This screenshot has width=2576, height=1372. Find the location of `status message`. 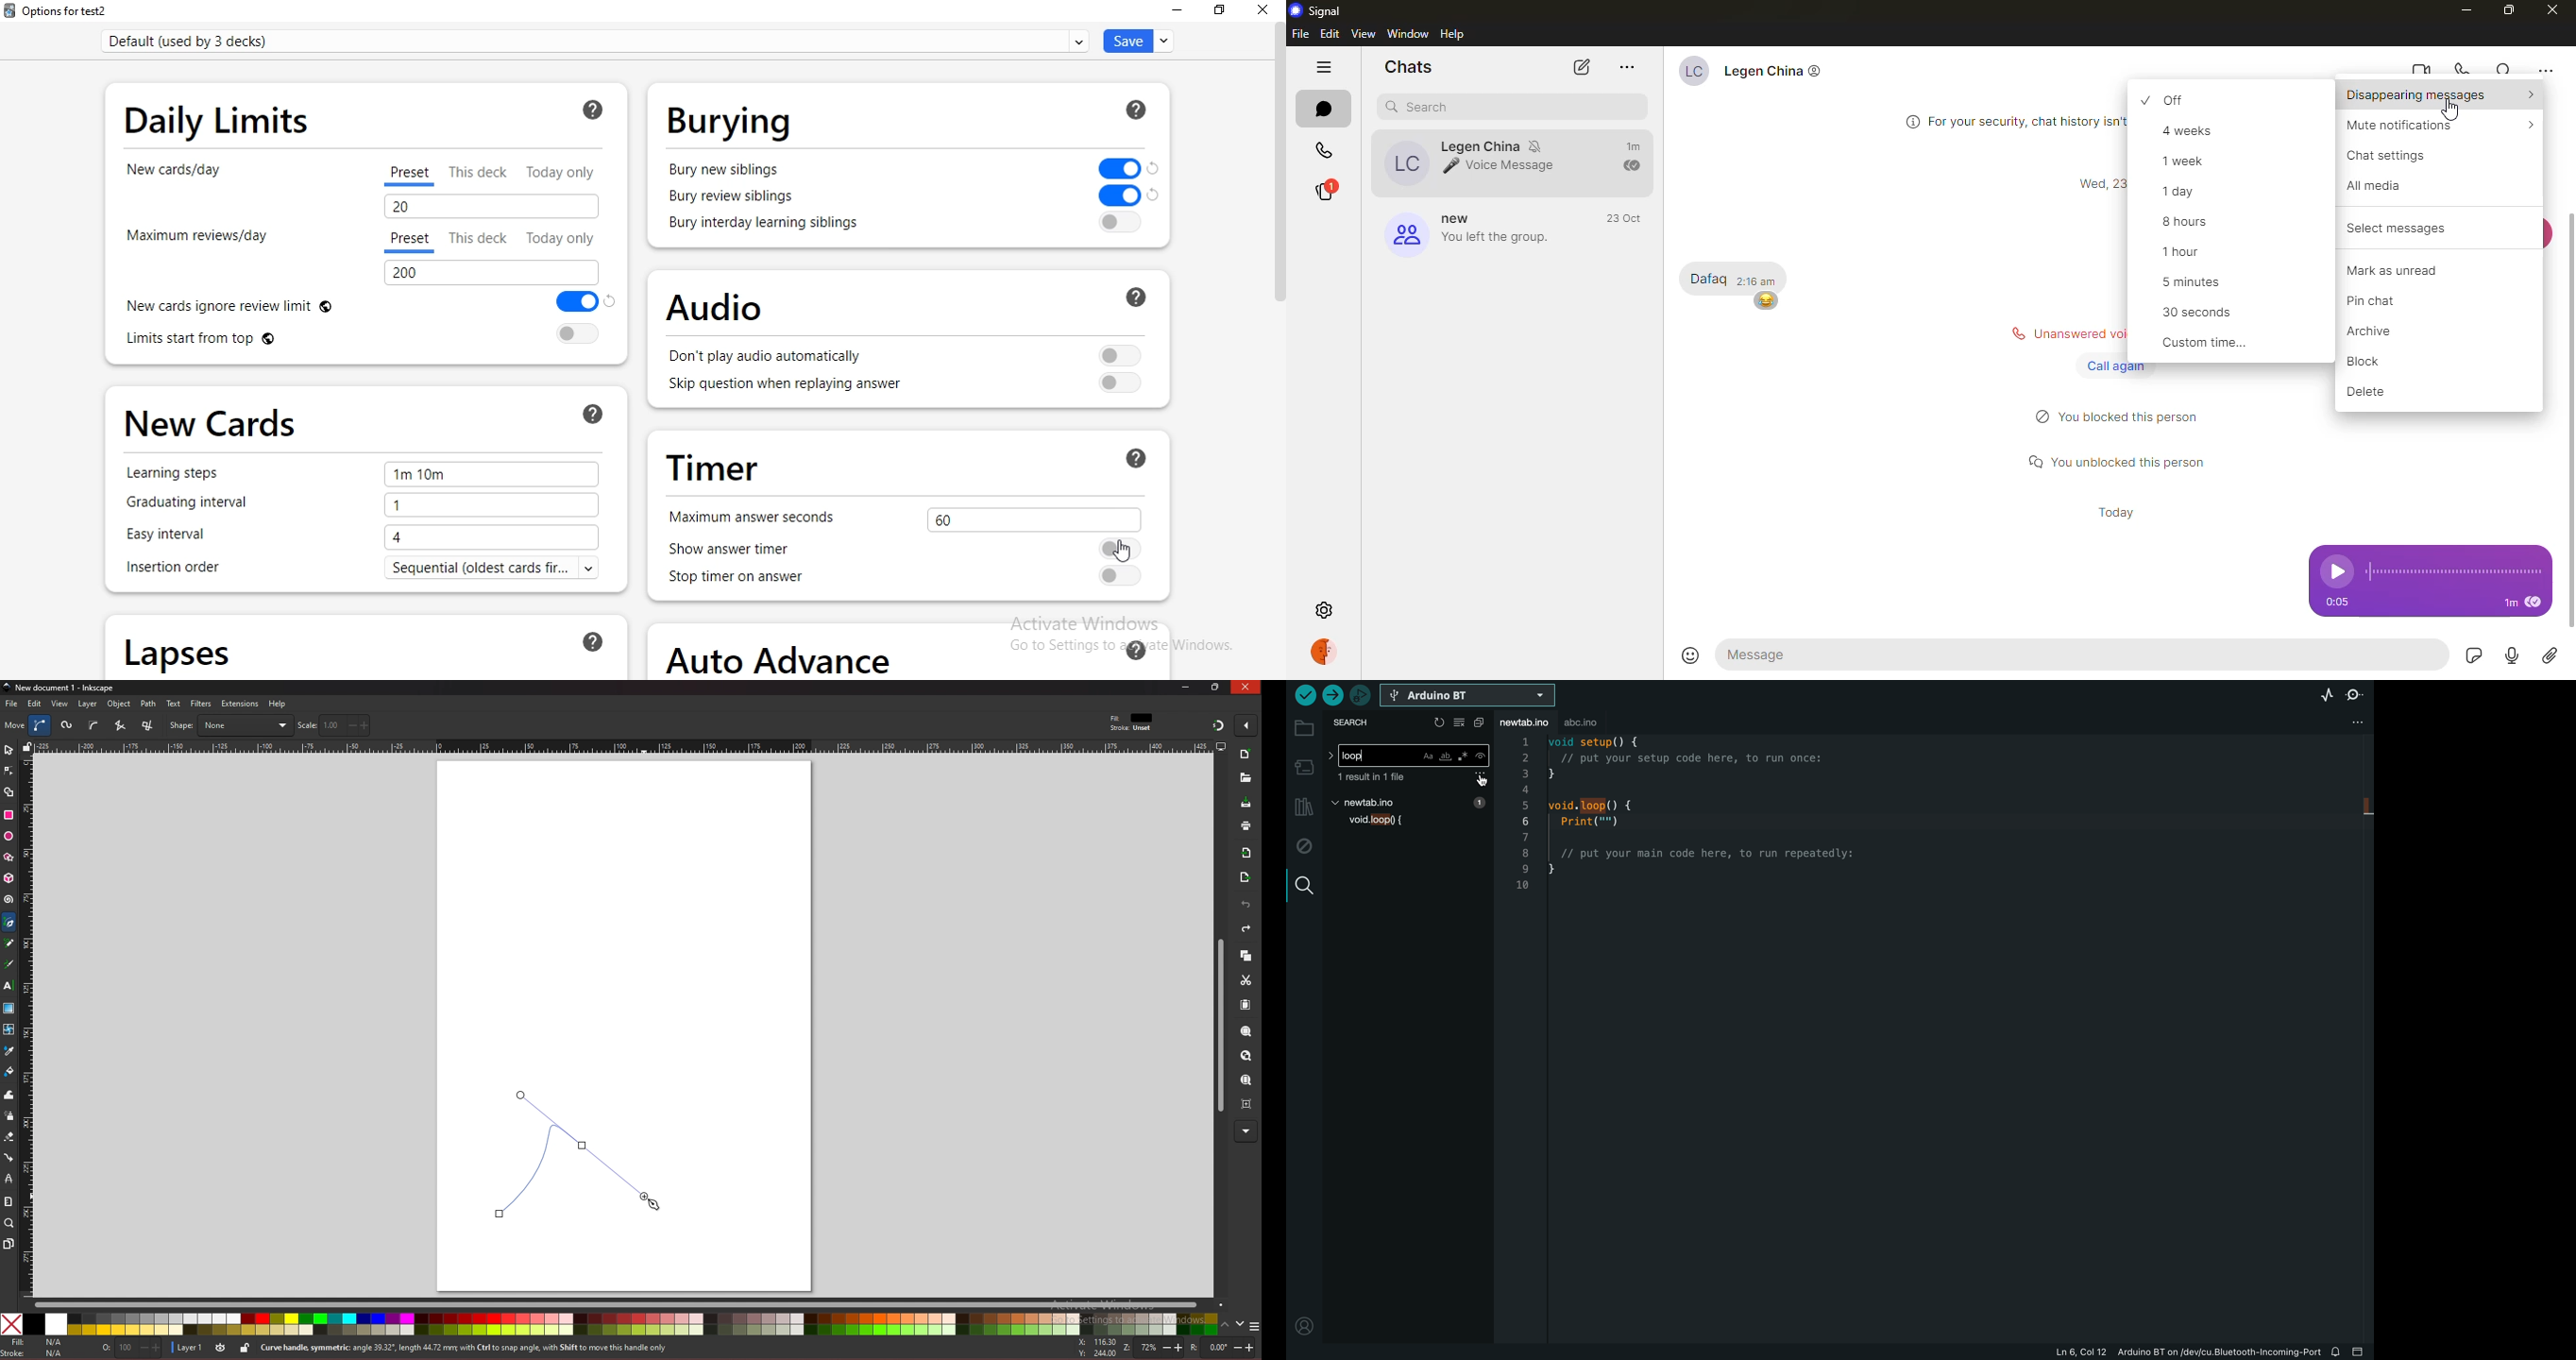

status message is located at coordinates (2057, 333).